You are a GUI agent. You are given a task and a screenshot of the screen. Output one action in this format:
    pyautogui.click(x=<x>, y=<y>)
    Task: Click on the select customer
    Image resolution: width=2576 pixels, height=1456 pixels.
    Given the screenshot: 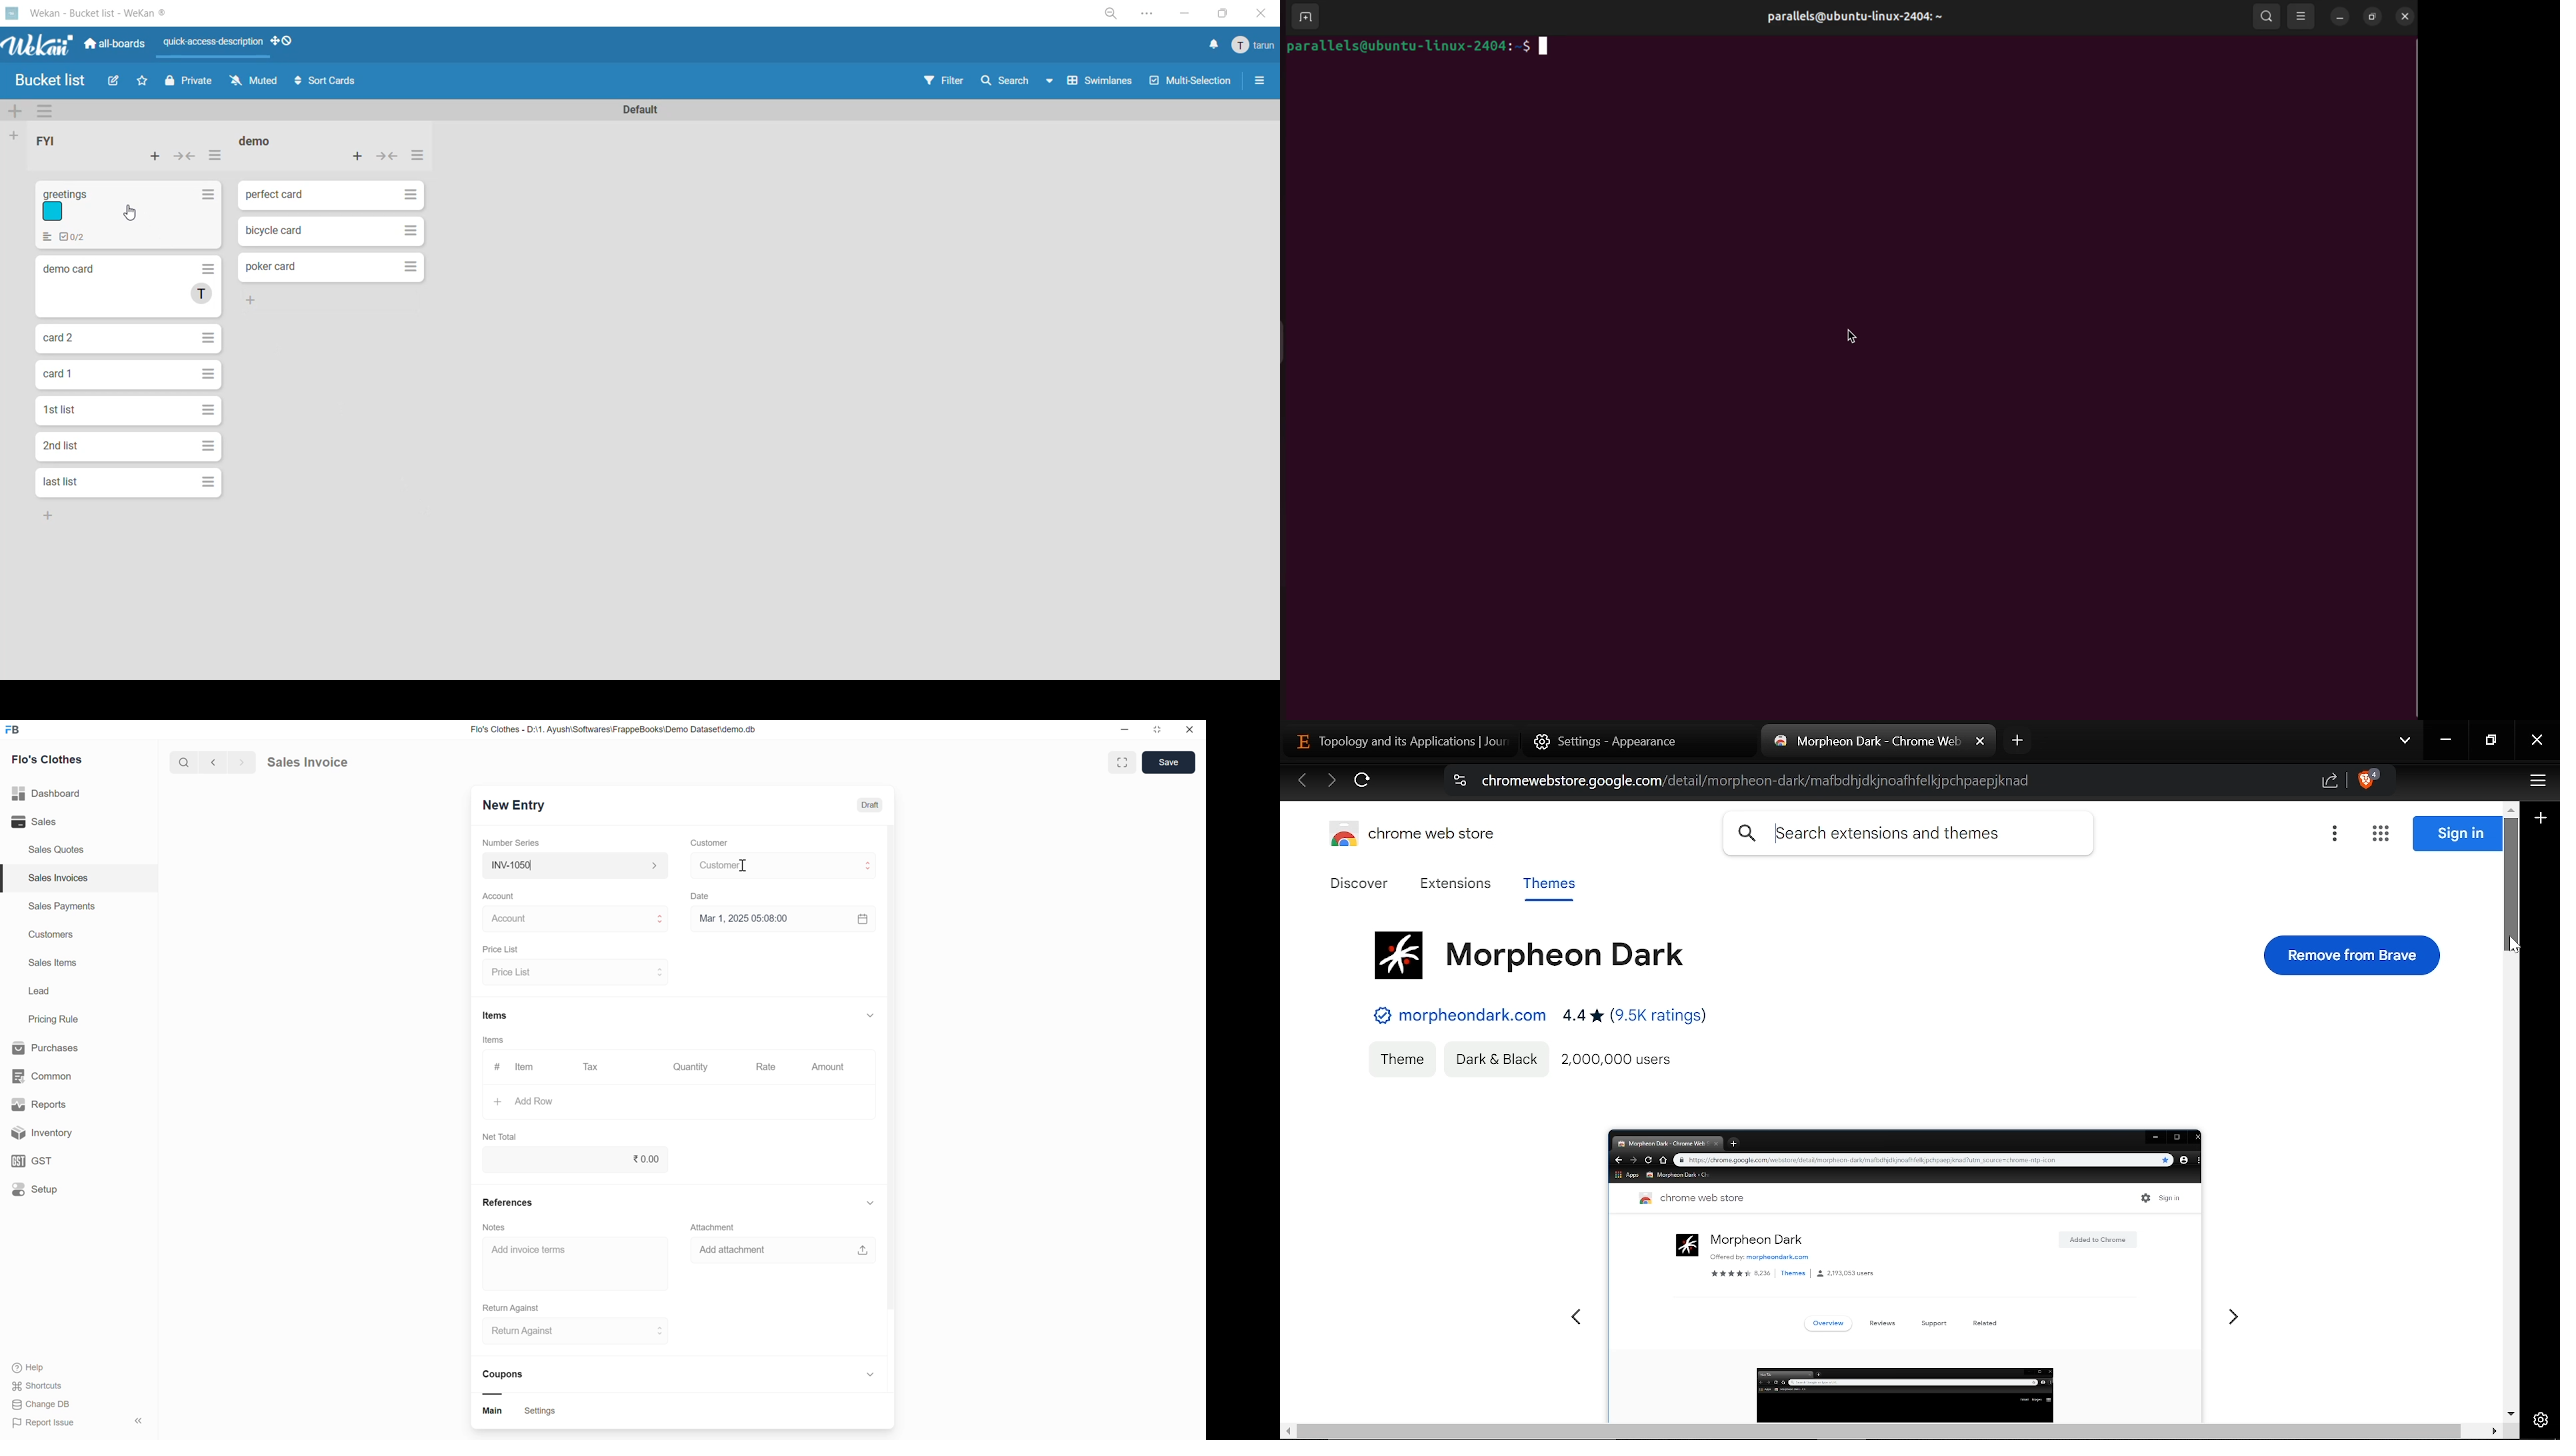 What is the action you would take?
    pyautogui.click(x=781, y=867)
    